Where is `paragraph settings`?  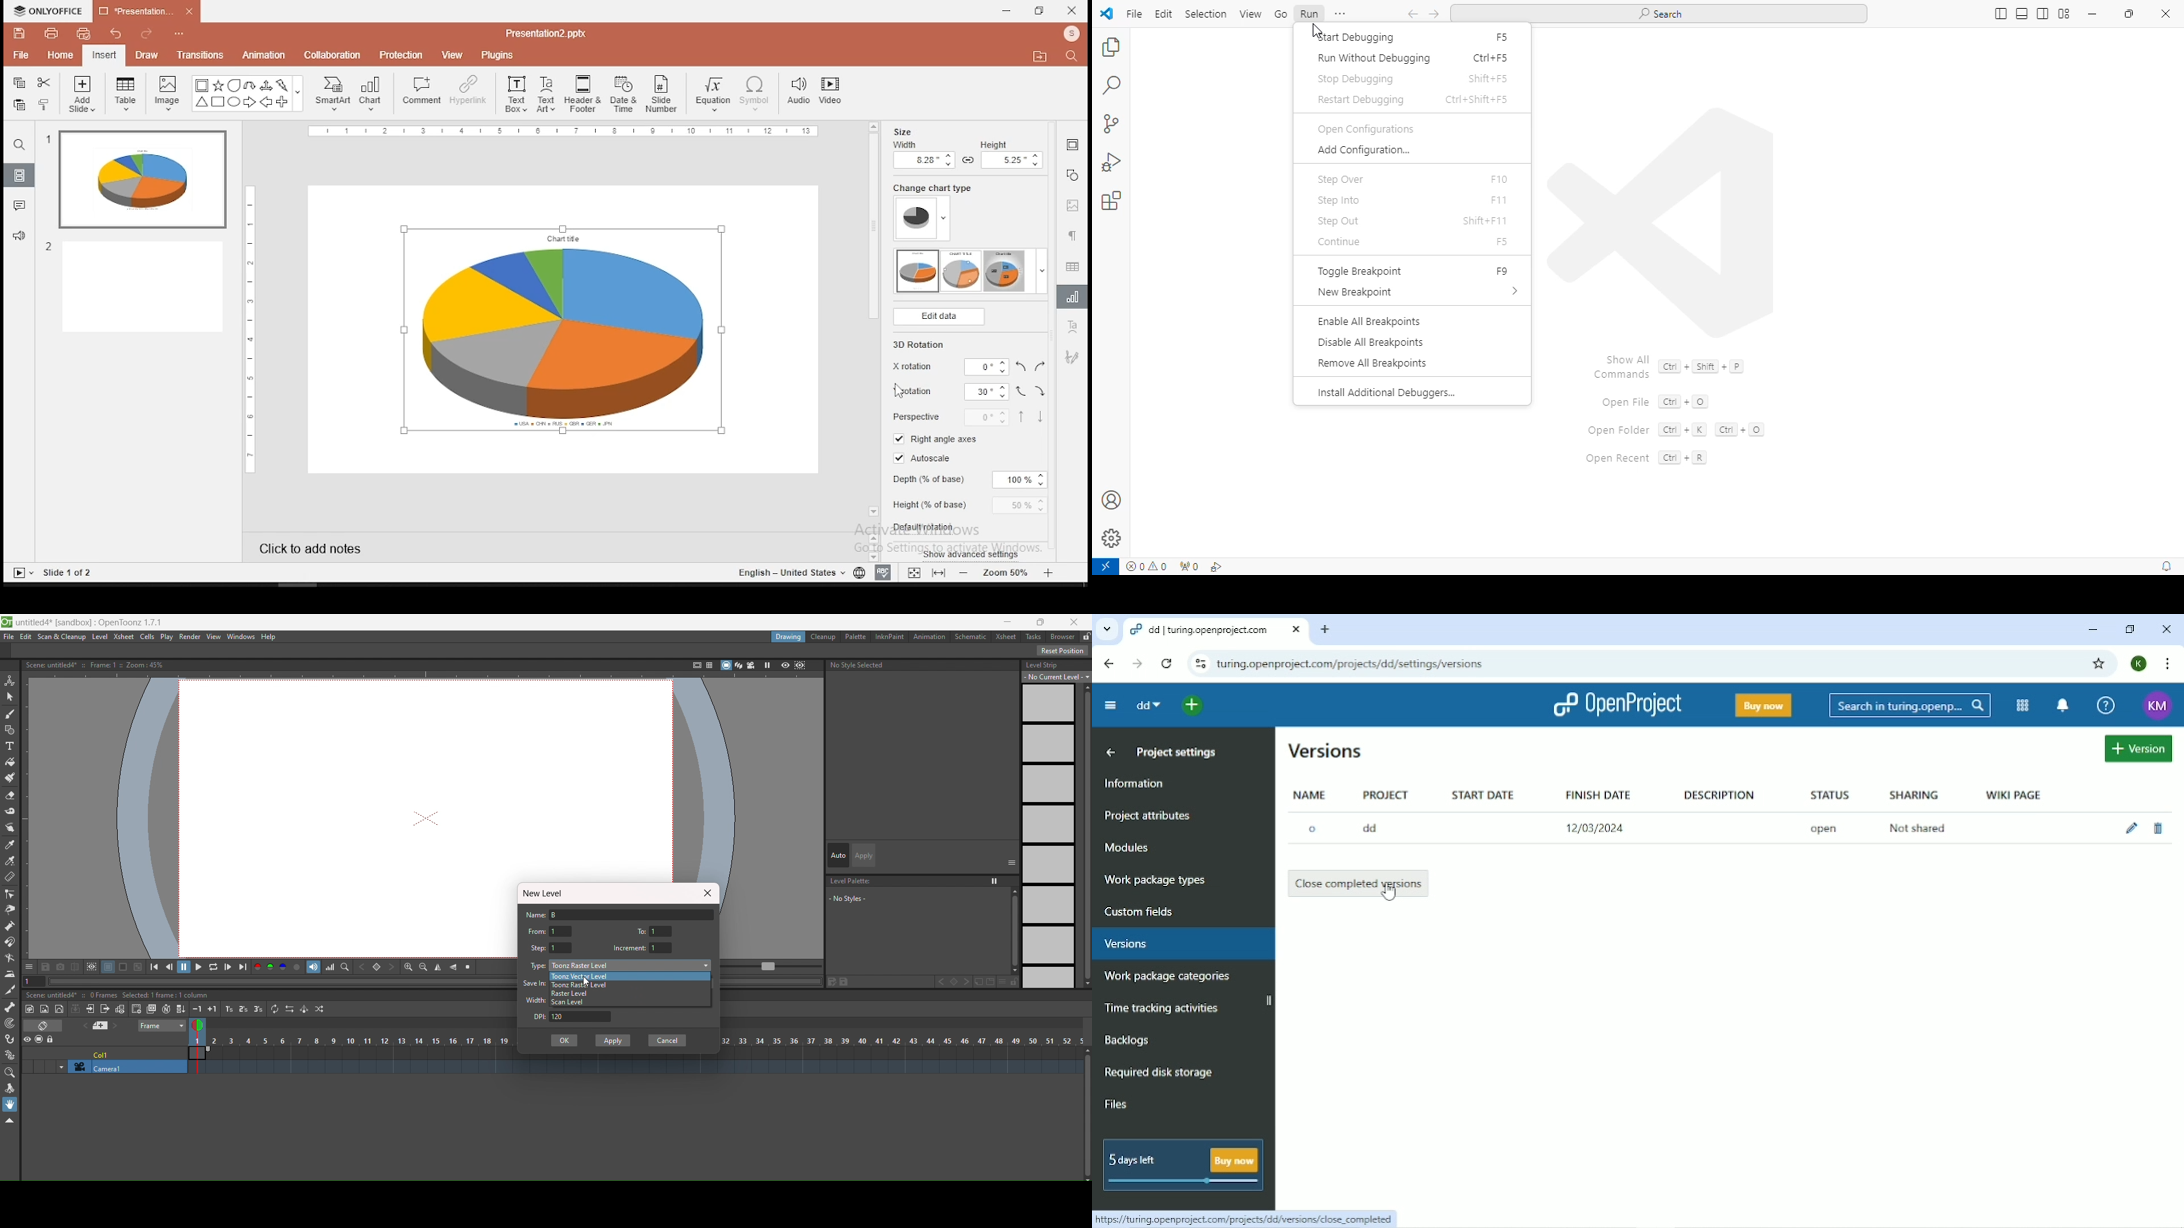 paragraph settings is located at coordinates (1073, 235).